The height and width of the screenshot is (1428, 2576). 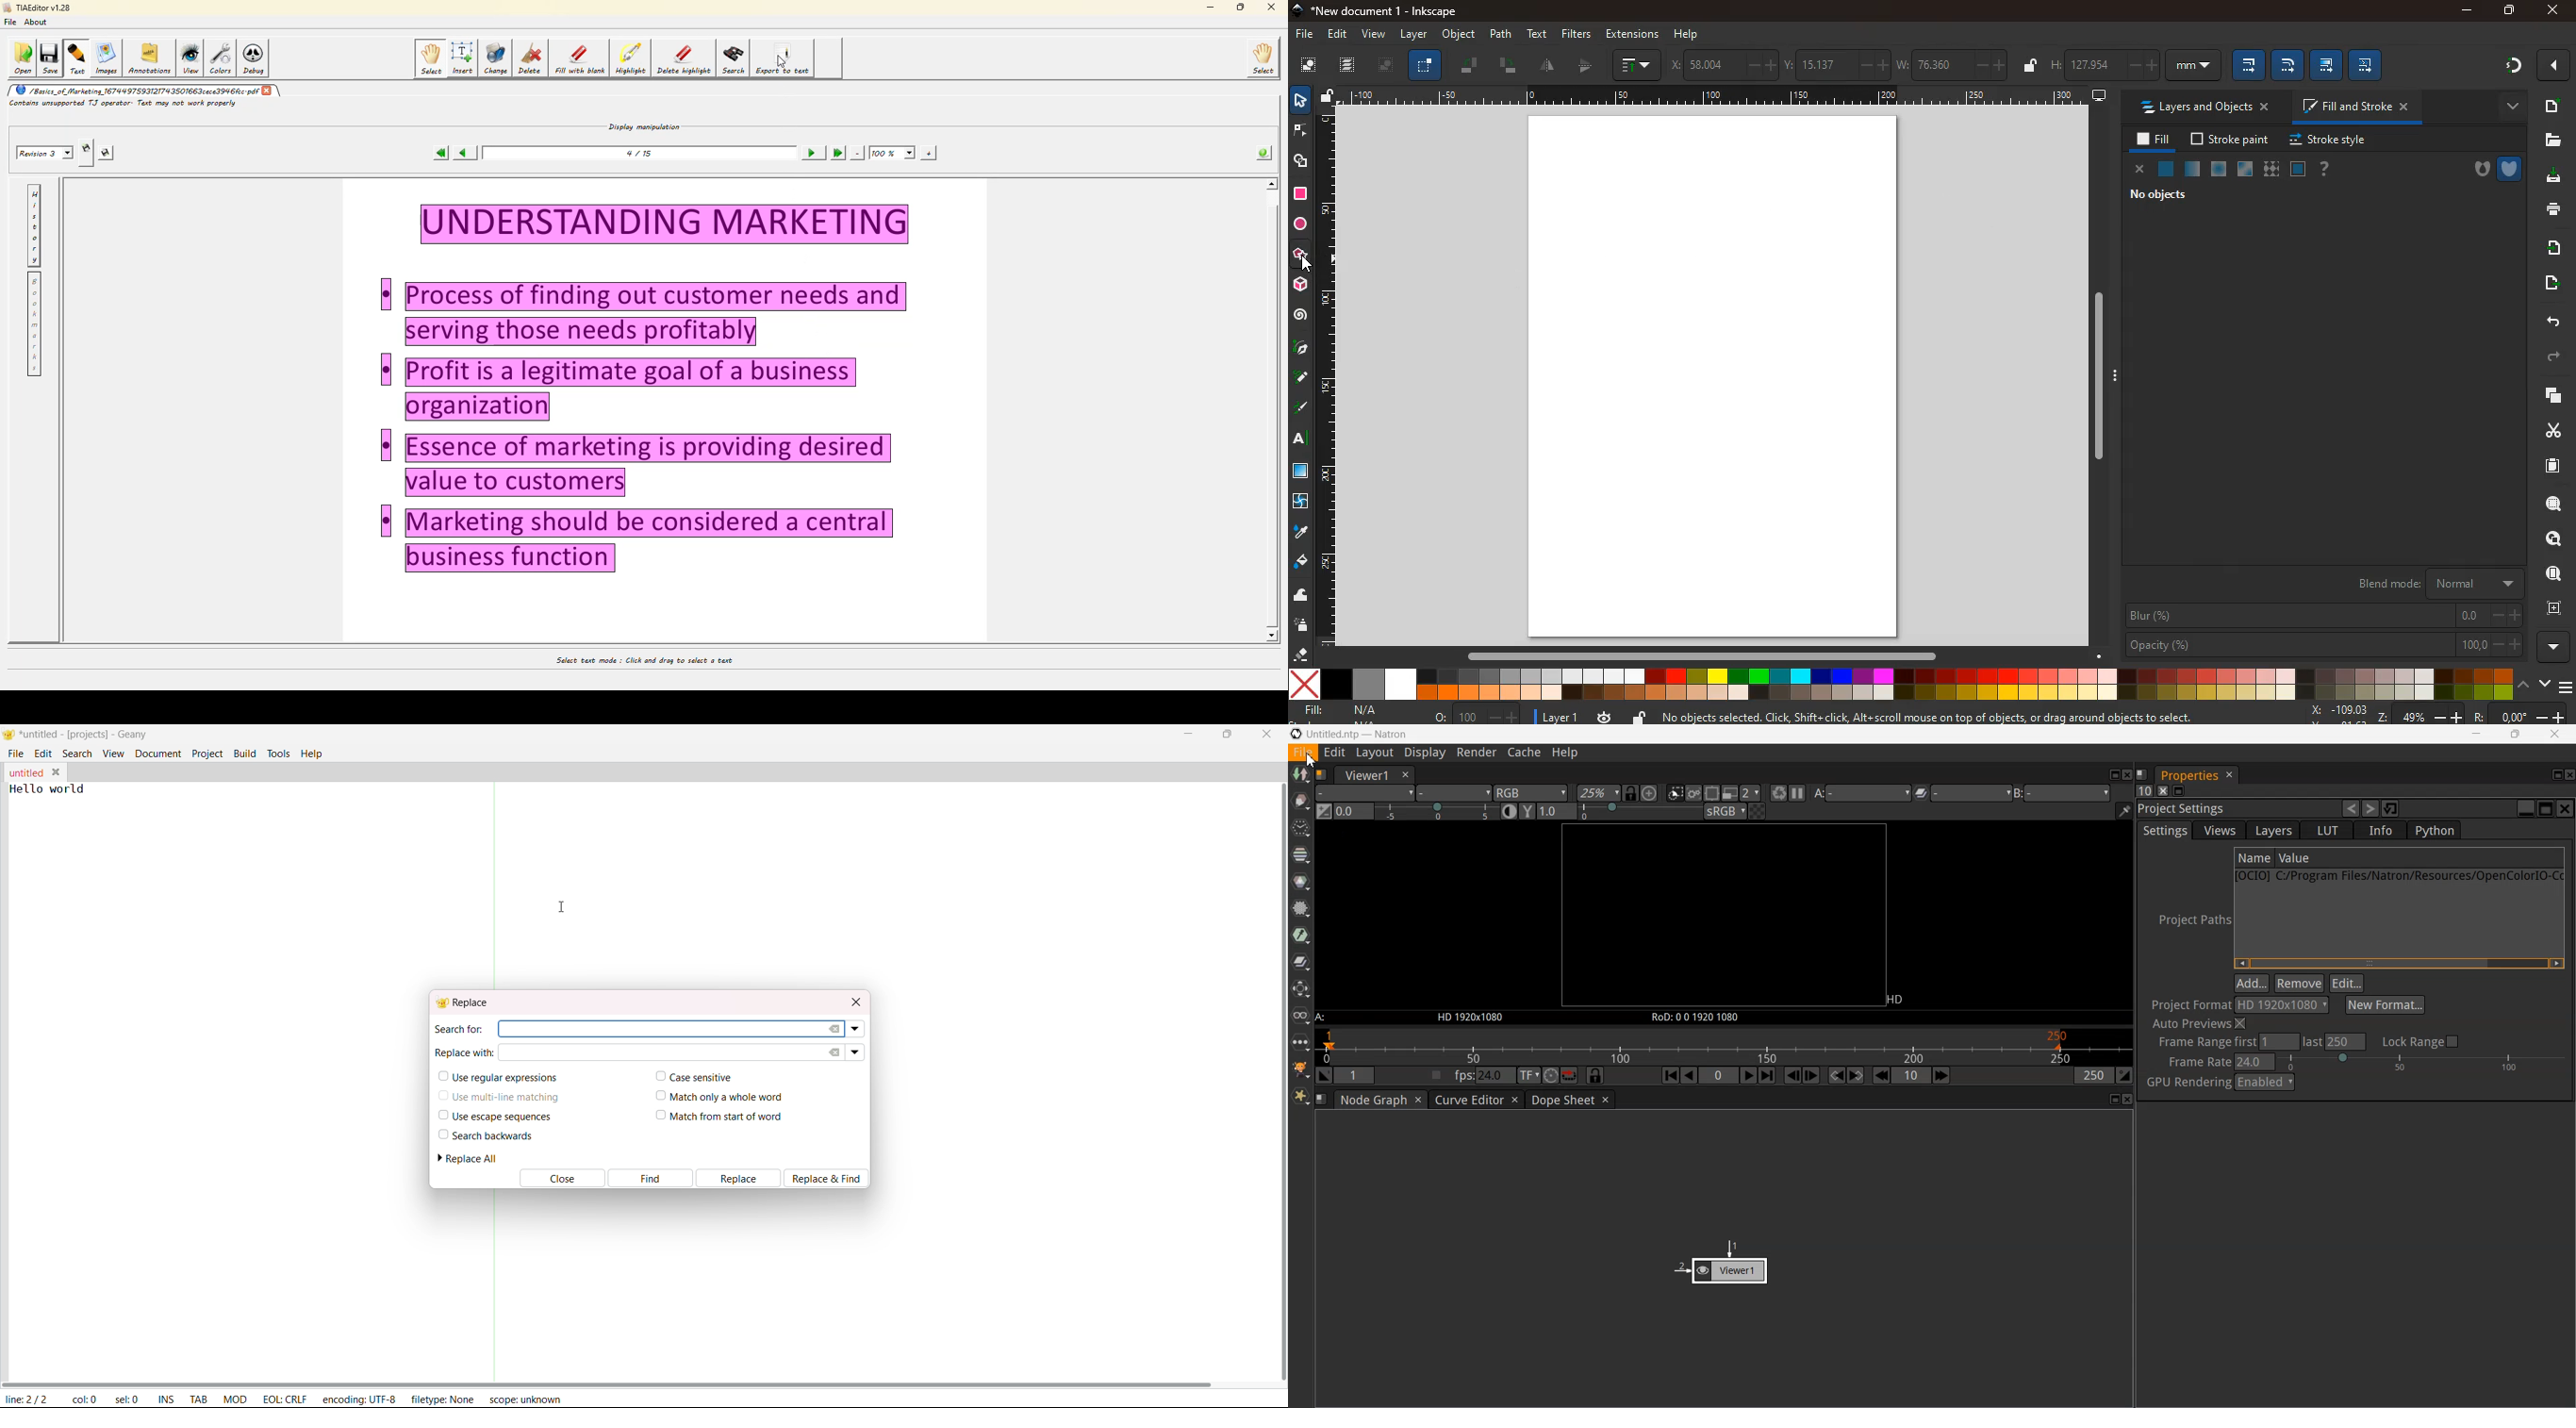 I want to click on menu, so click(x=2567, y=687).